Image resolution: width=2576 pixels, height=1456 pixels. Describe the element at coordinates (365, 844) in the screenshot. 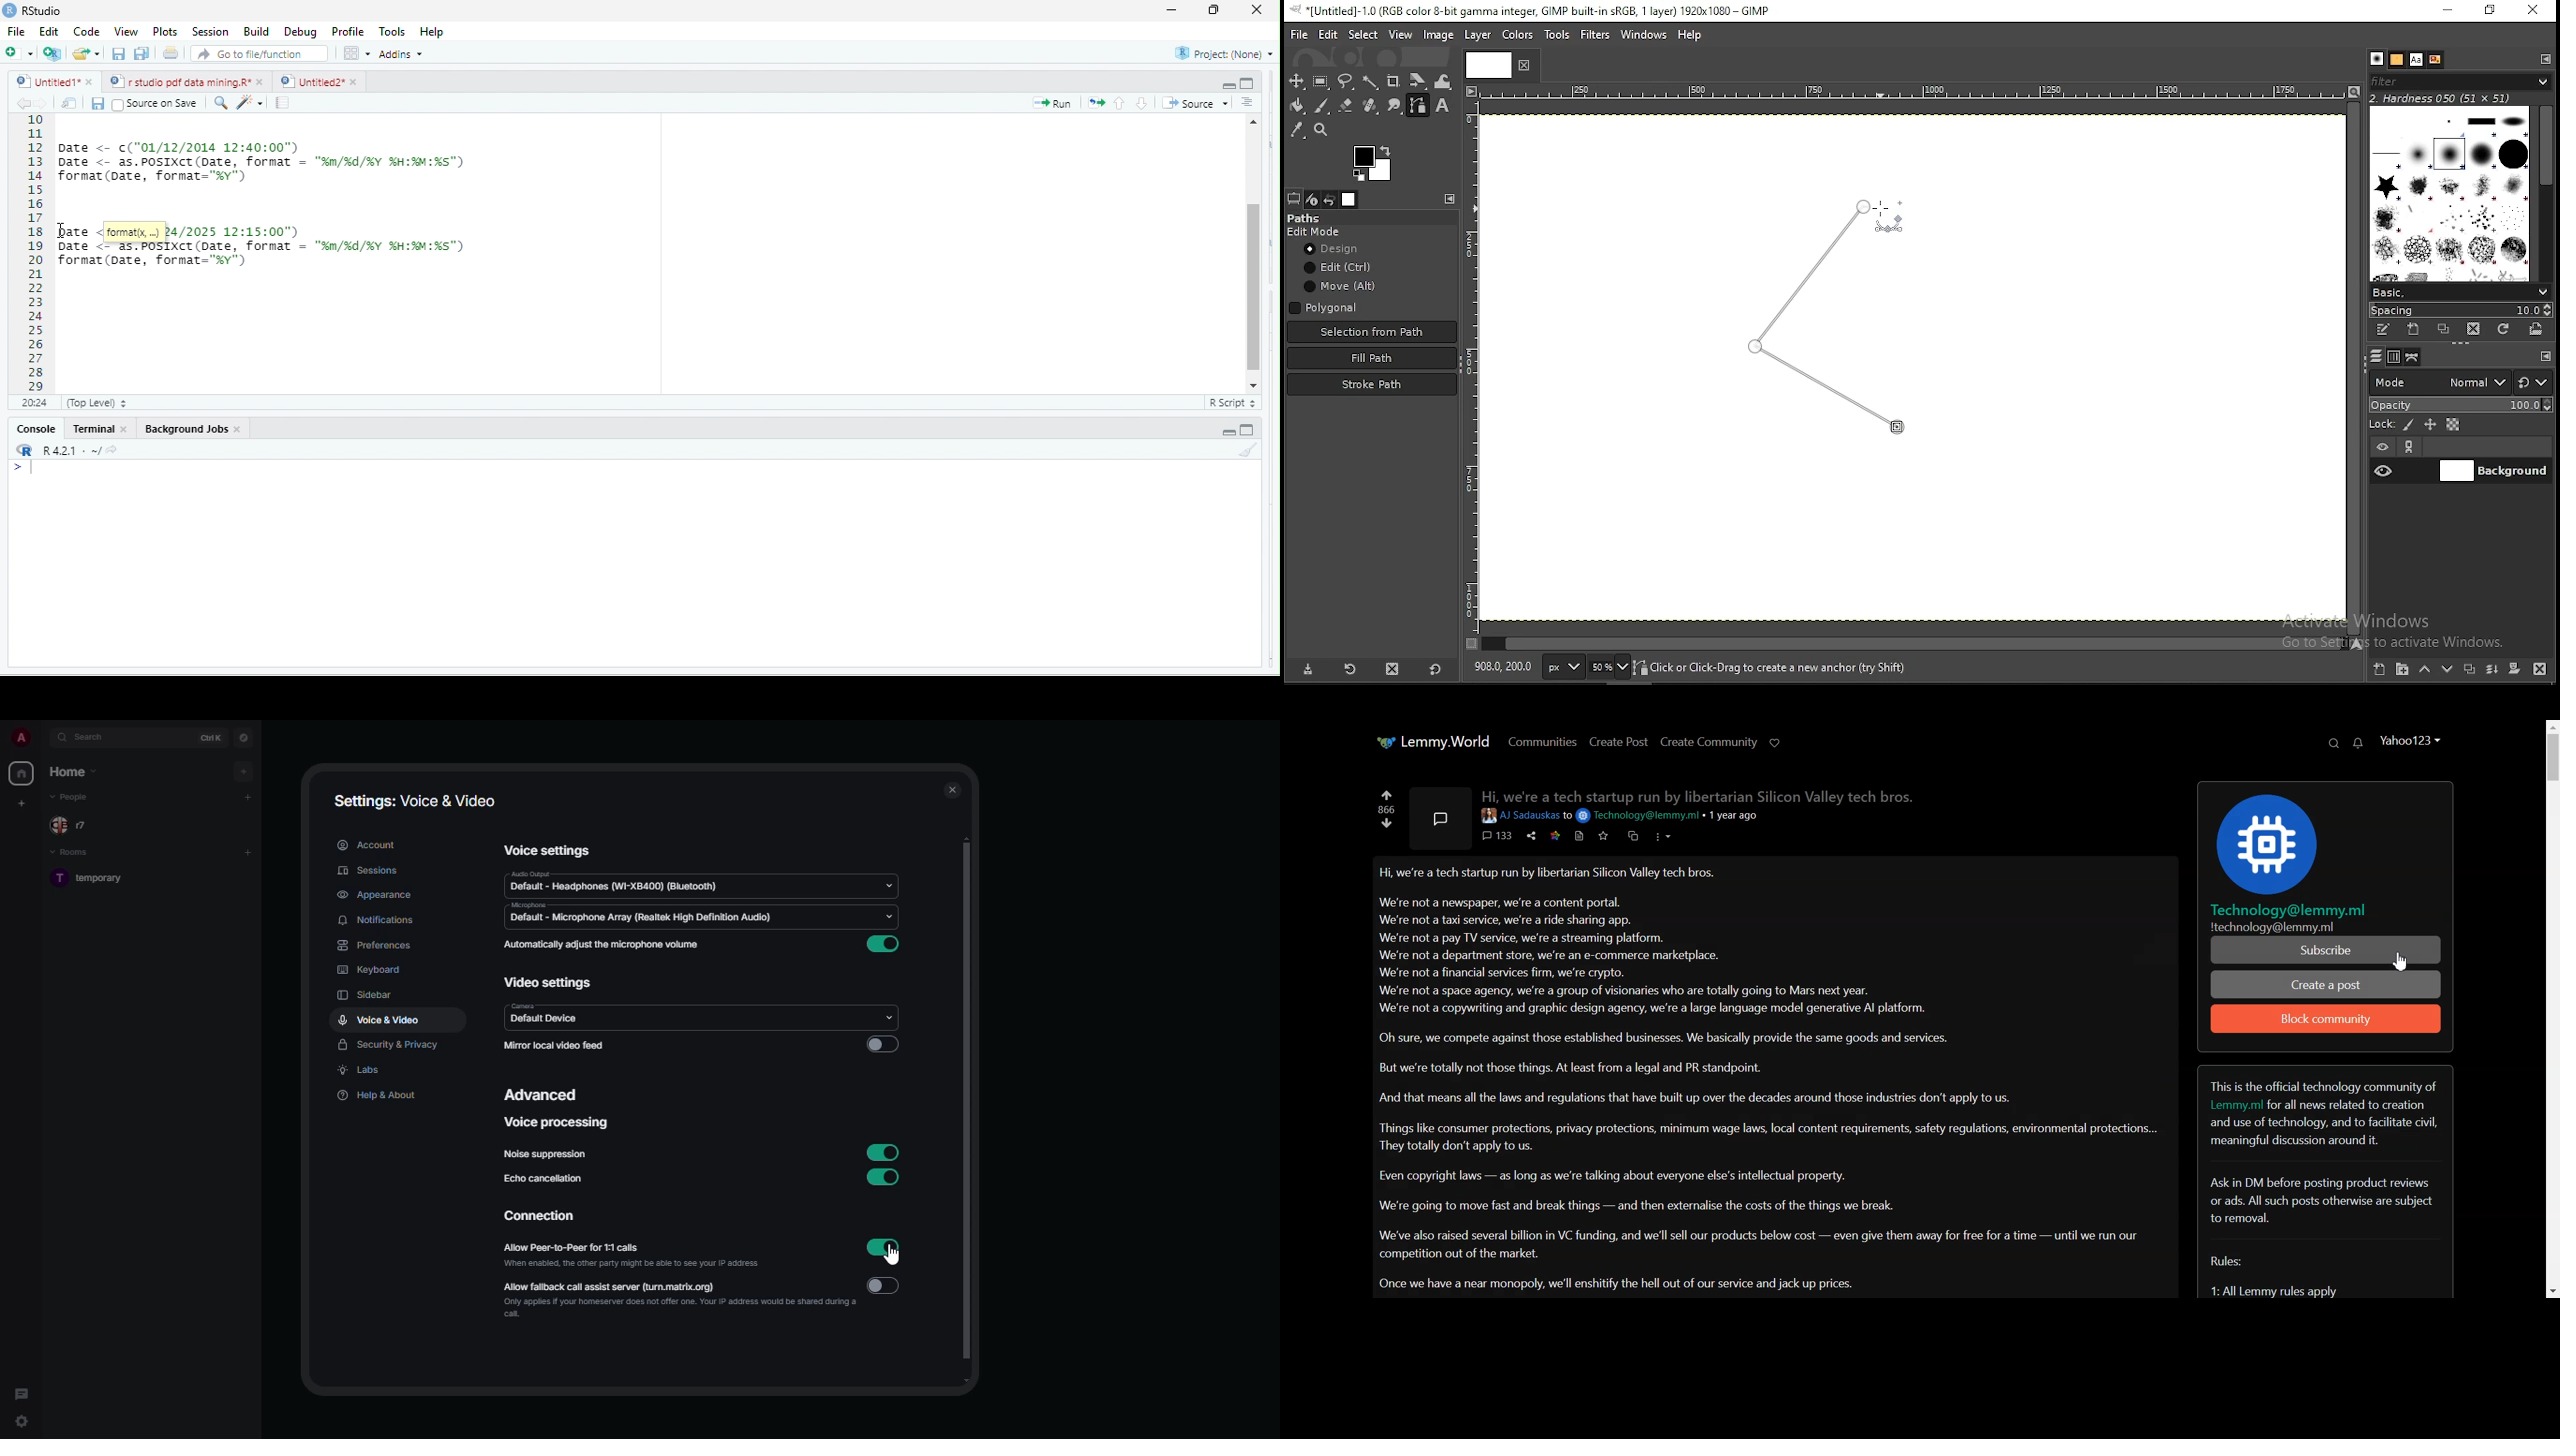

I see `account` at that location.